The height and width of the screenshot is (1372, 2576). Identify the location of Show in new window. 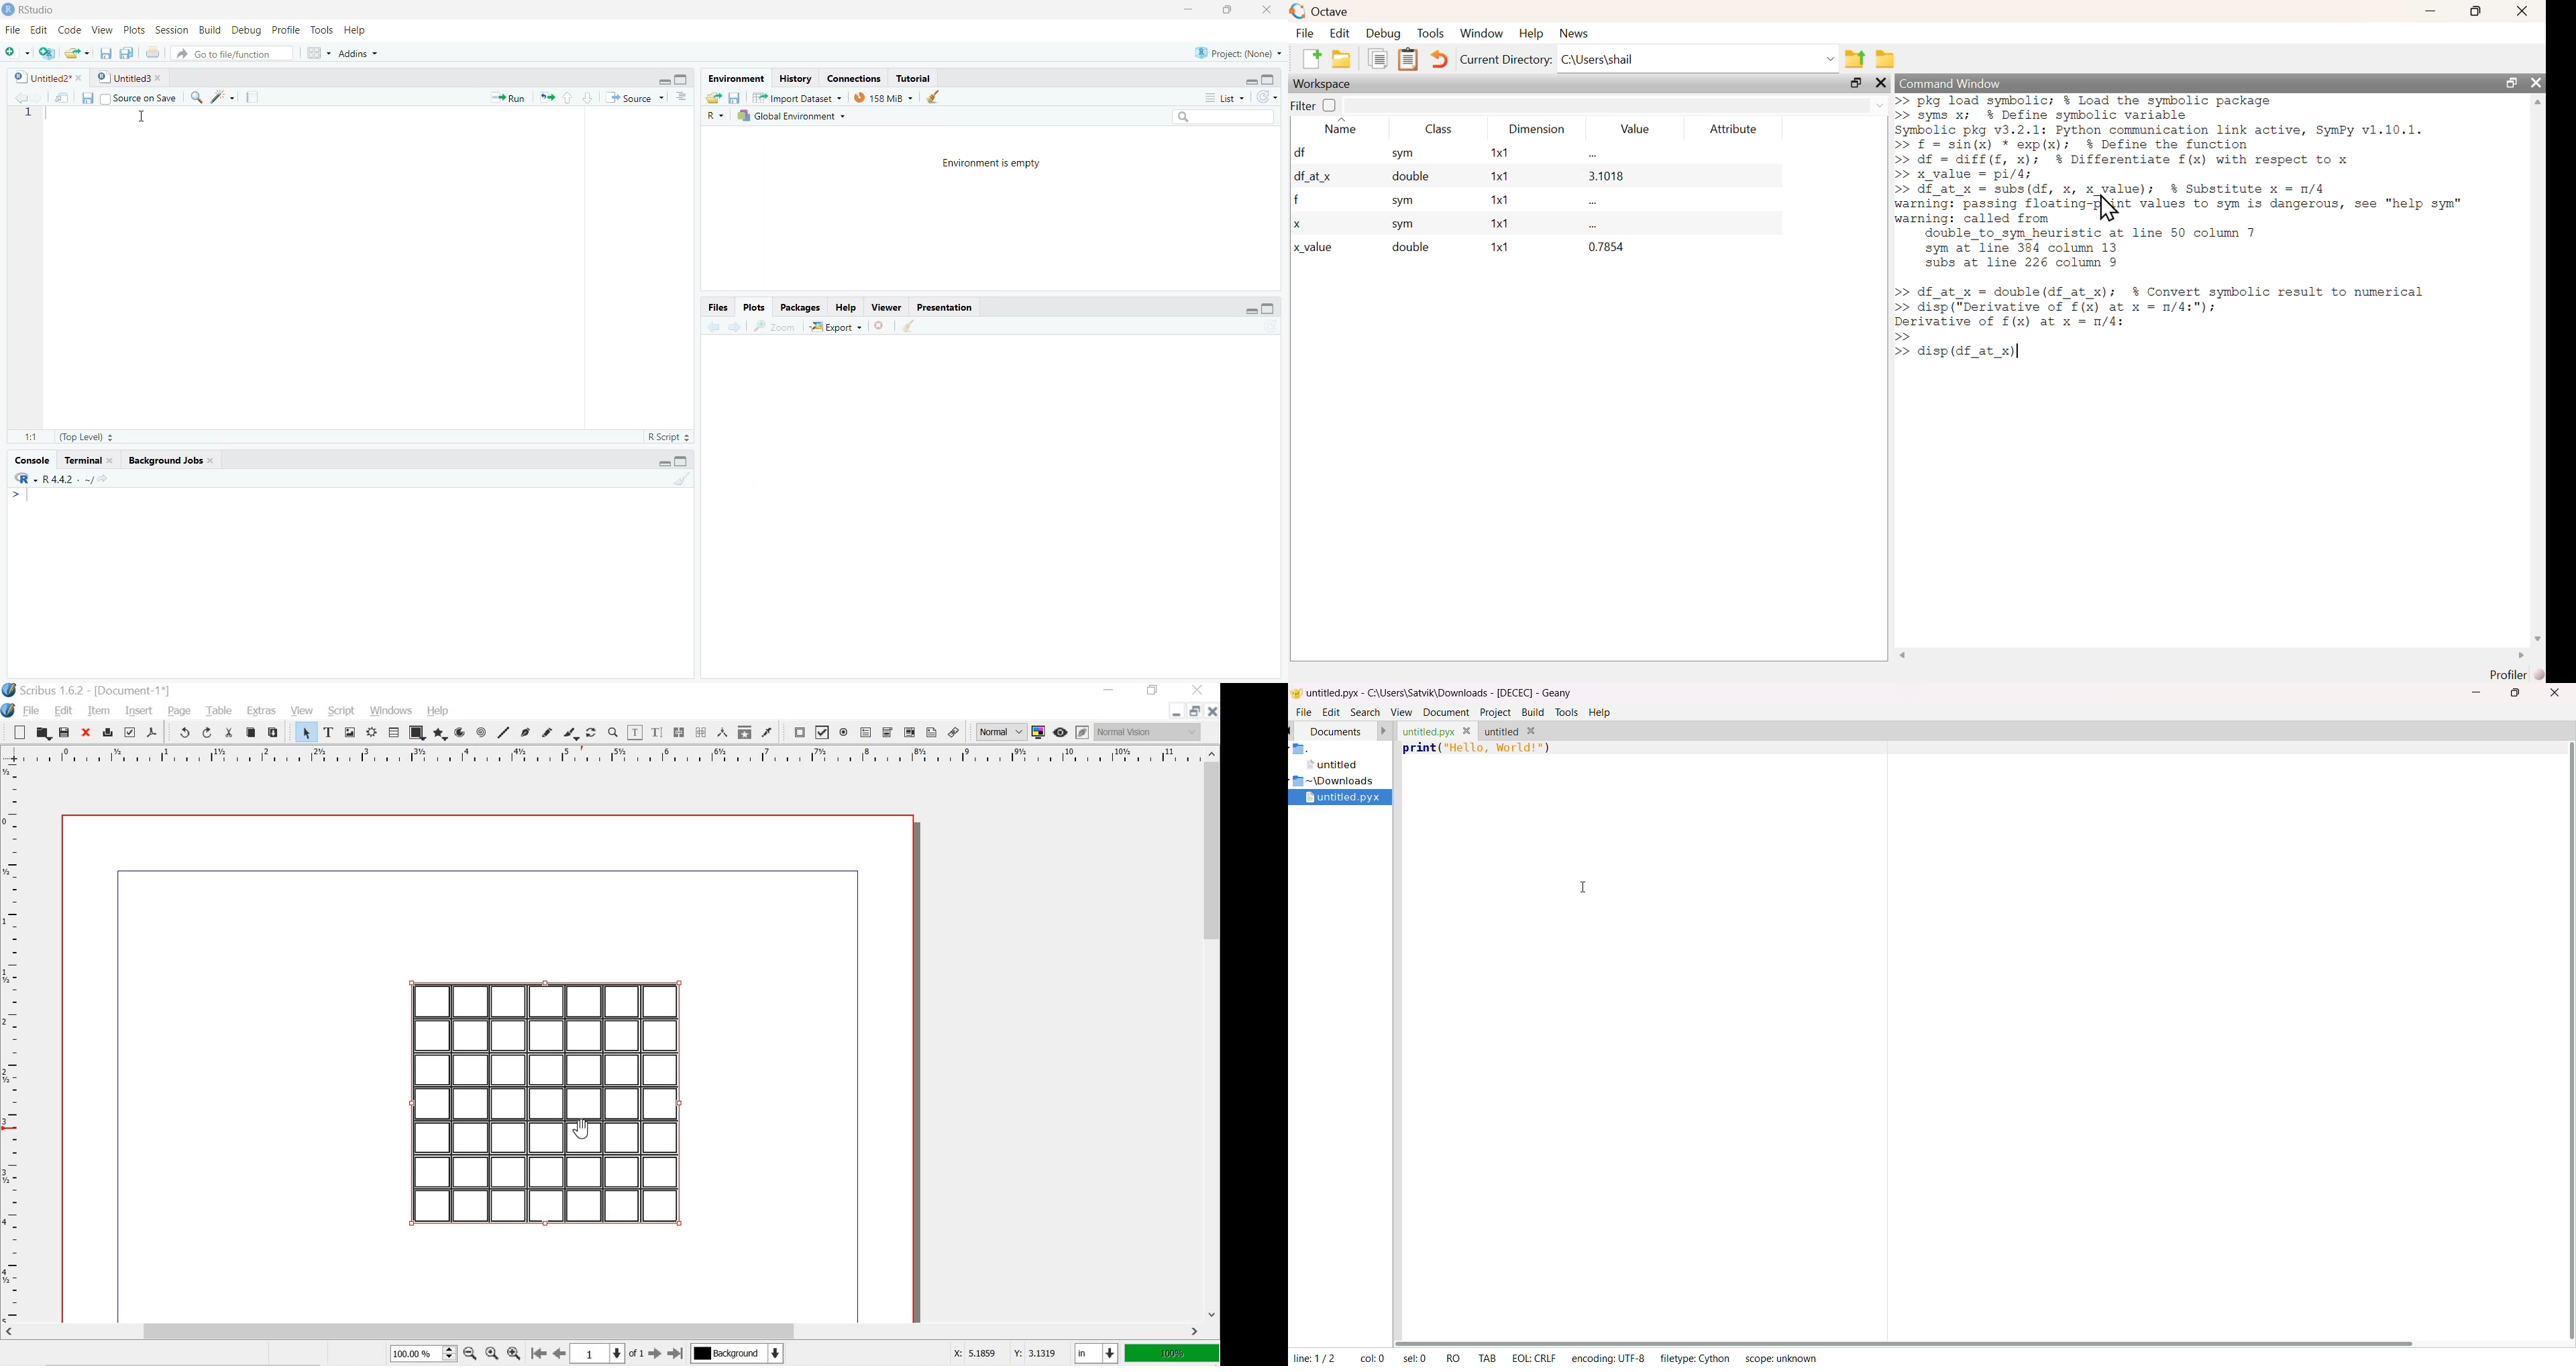
(58, 96).